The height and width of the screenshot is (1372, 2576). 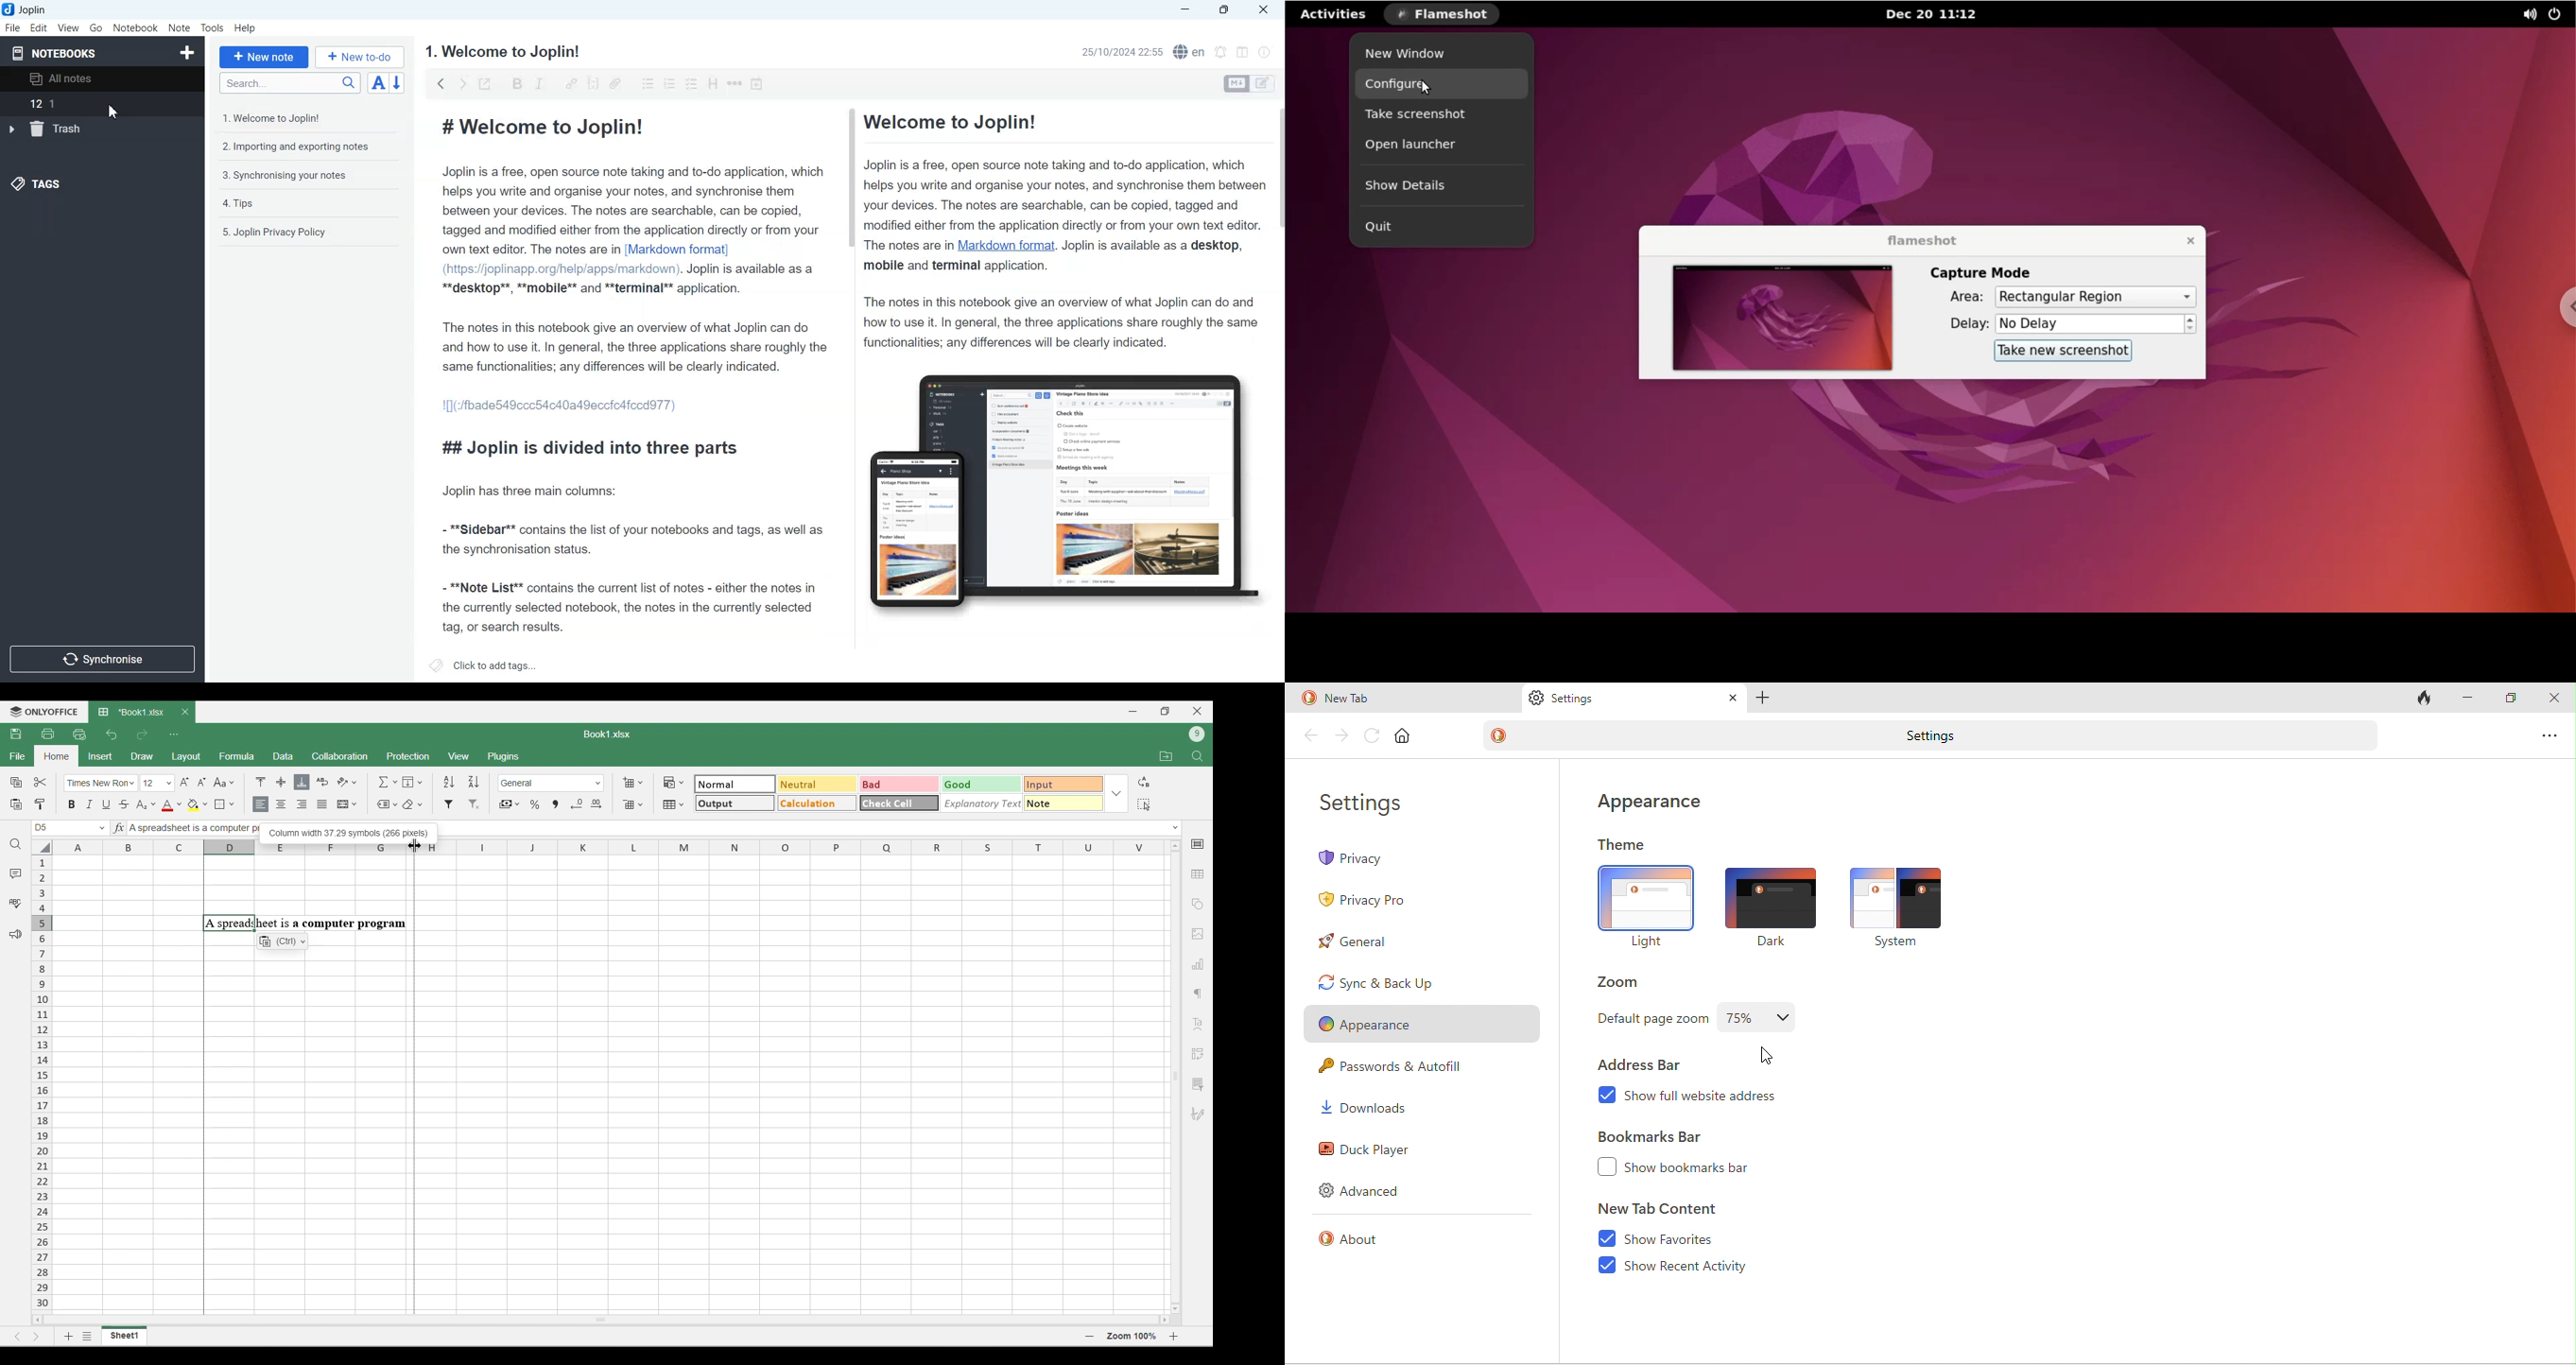 I want to click on Conditional formatting options, so click(x=674, y=782).